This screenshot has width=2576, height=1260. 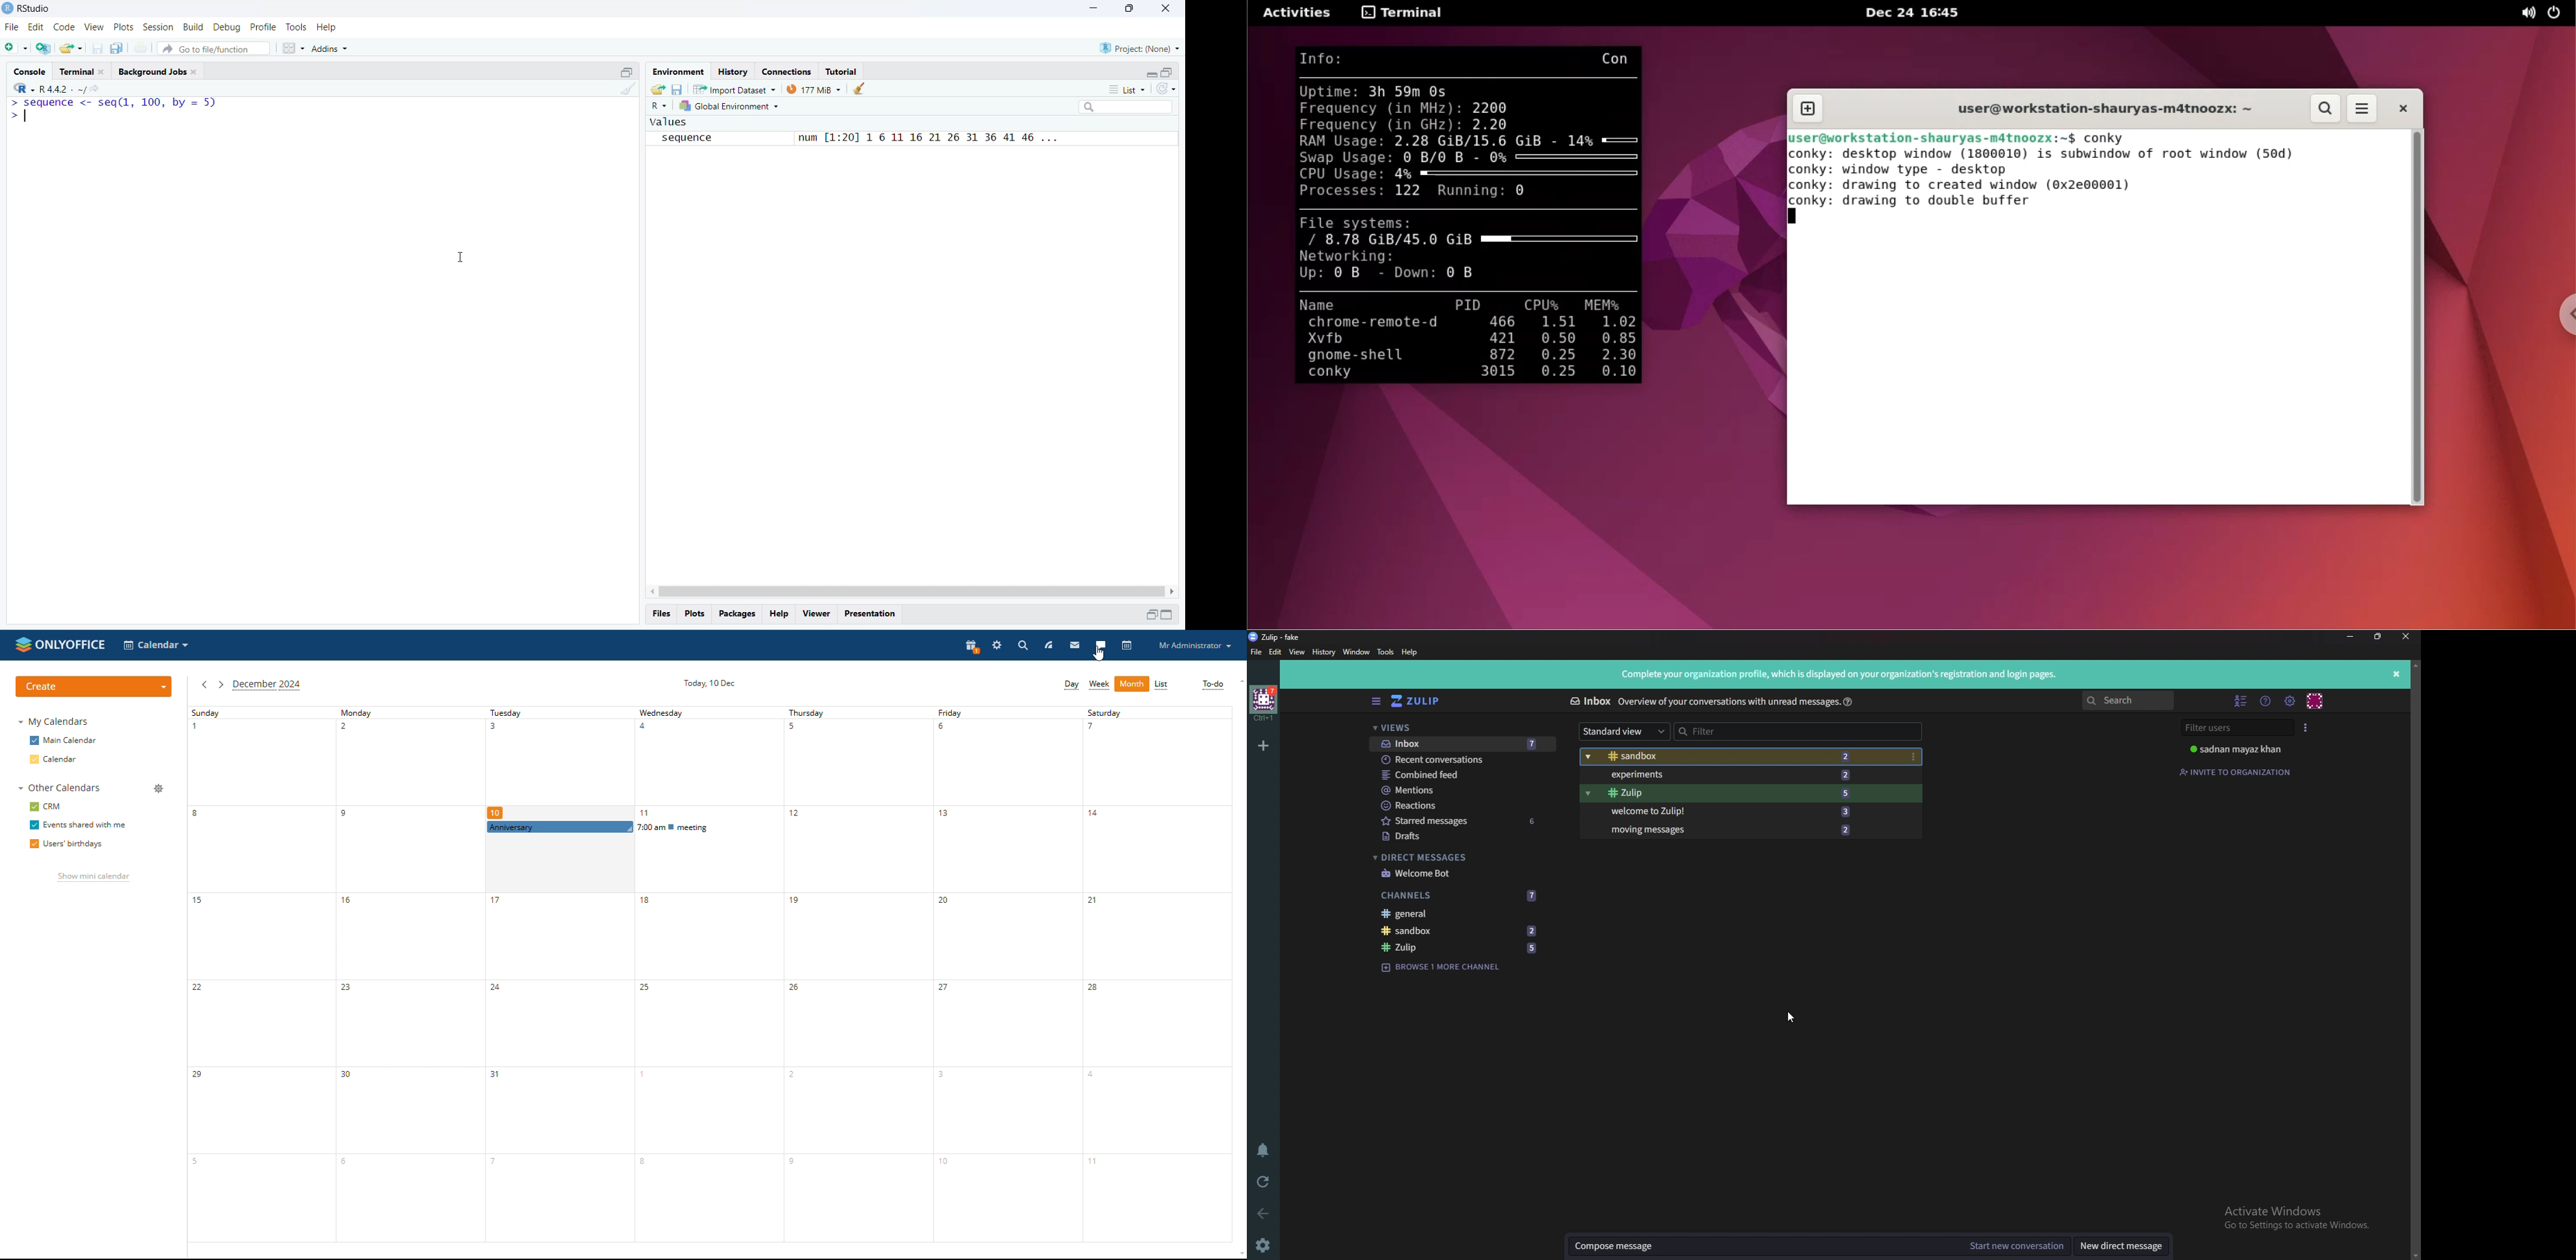 What do you see at coordinates (268, 685) in the screenshot?
I see `current month` at bounding box center [268, 685].